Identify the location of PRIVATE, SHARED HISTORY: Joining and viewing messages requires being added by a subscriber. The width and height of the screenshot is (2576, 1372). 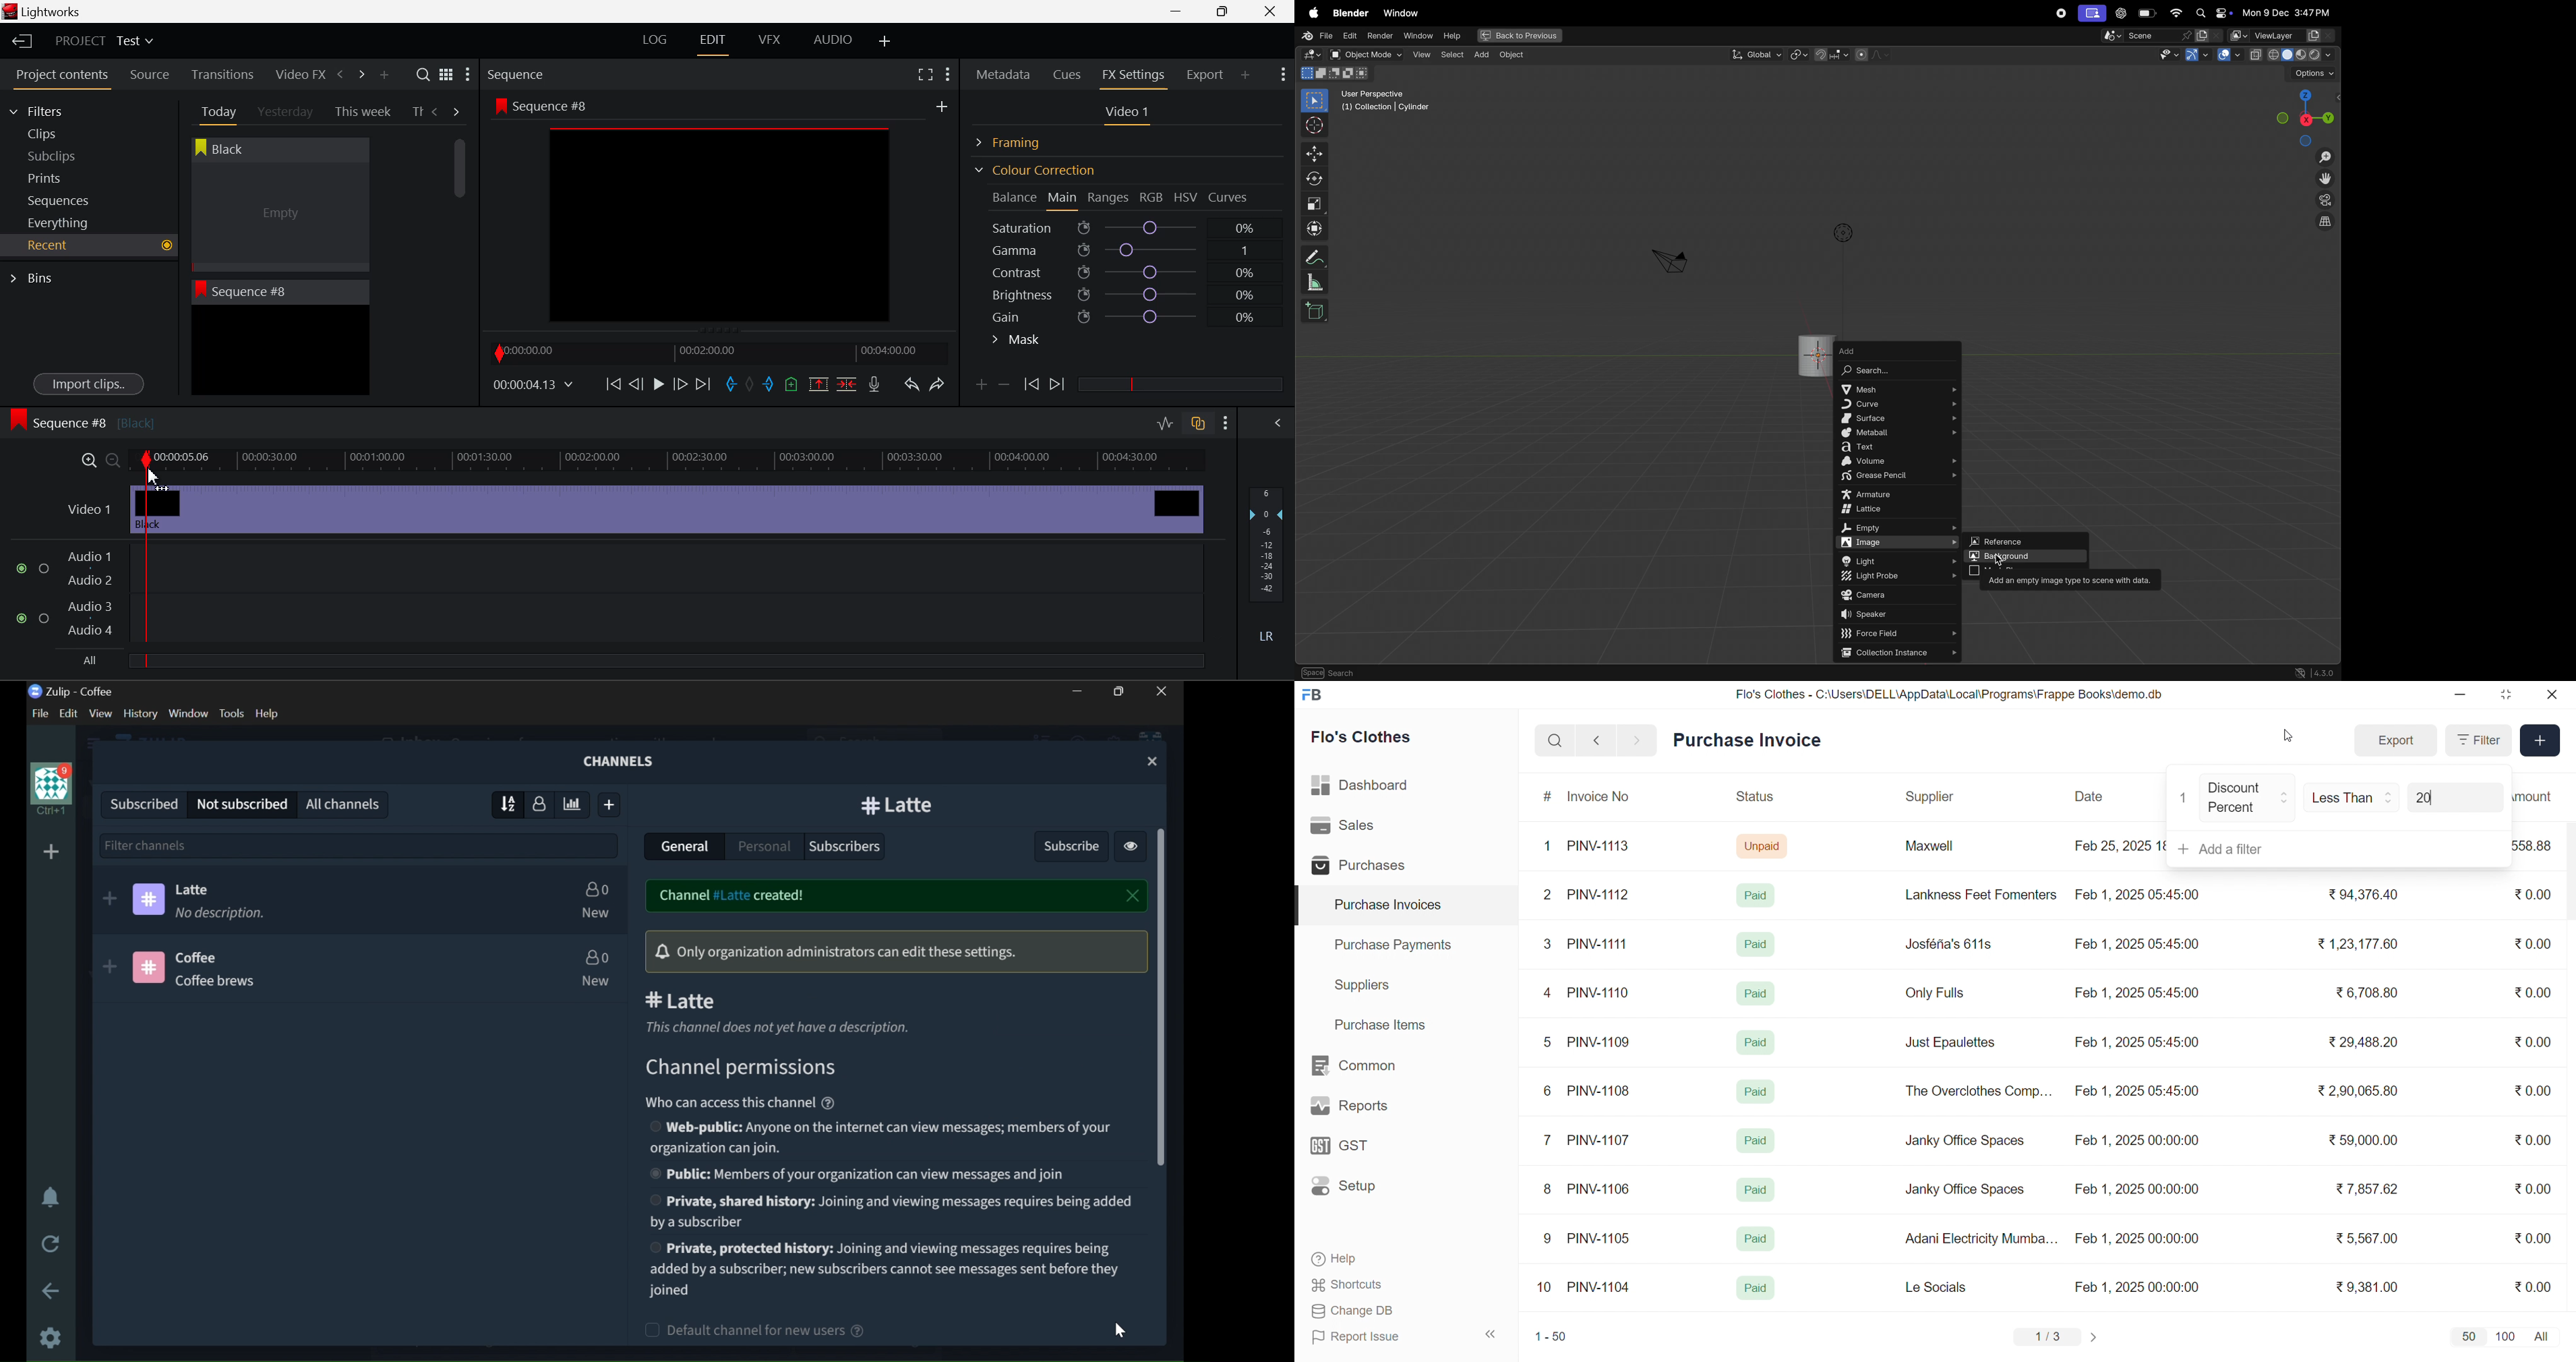
(890, 1212).